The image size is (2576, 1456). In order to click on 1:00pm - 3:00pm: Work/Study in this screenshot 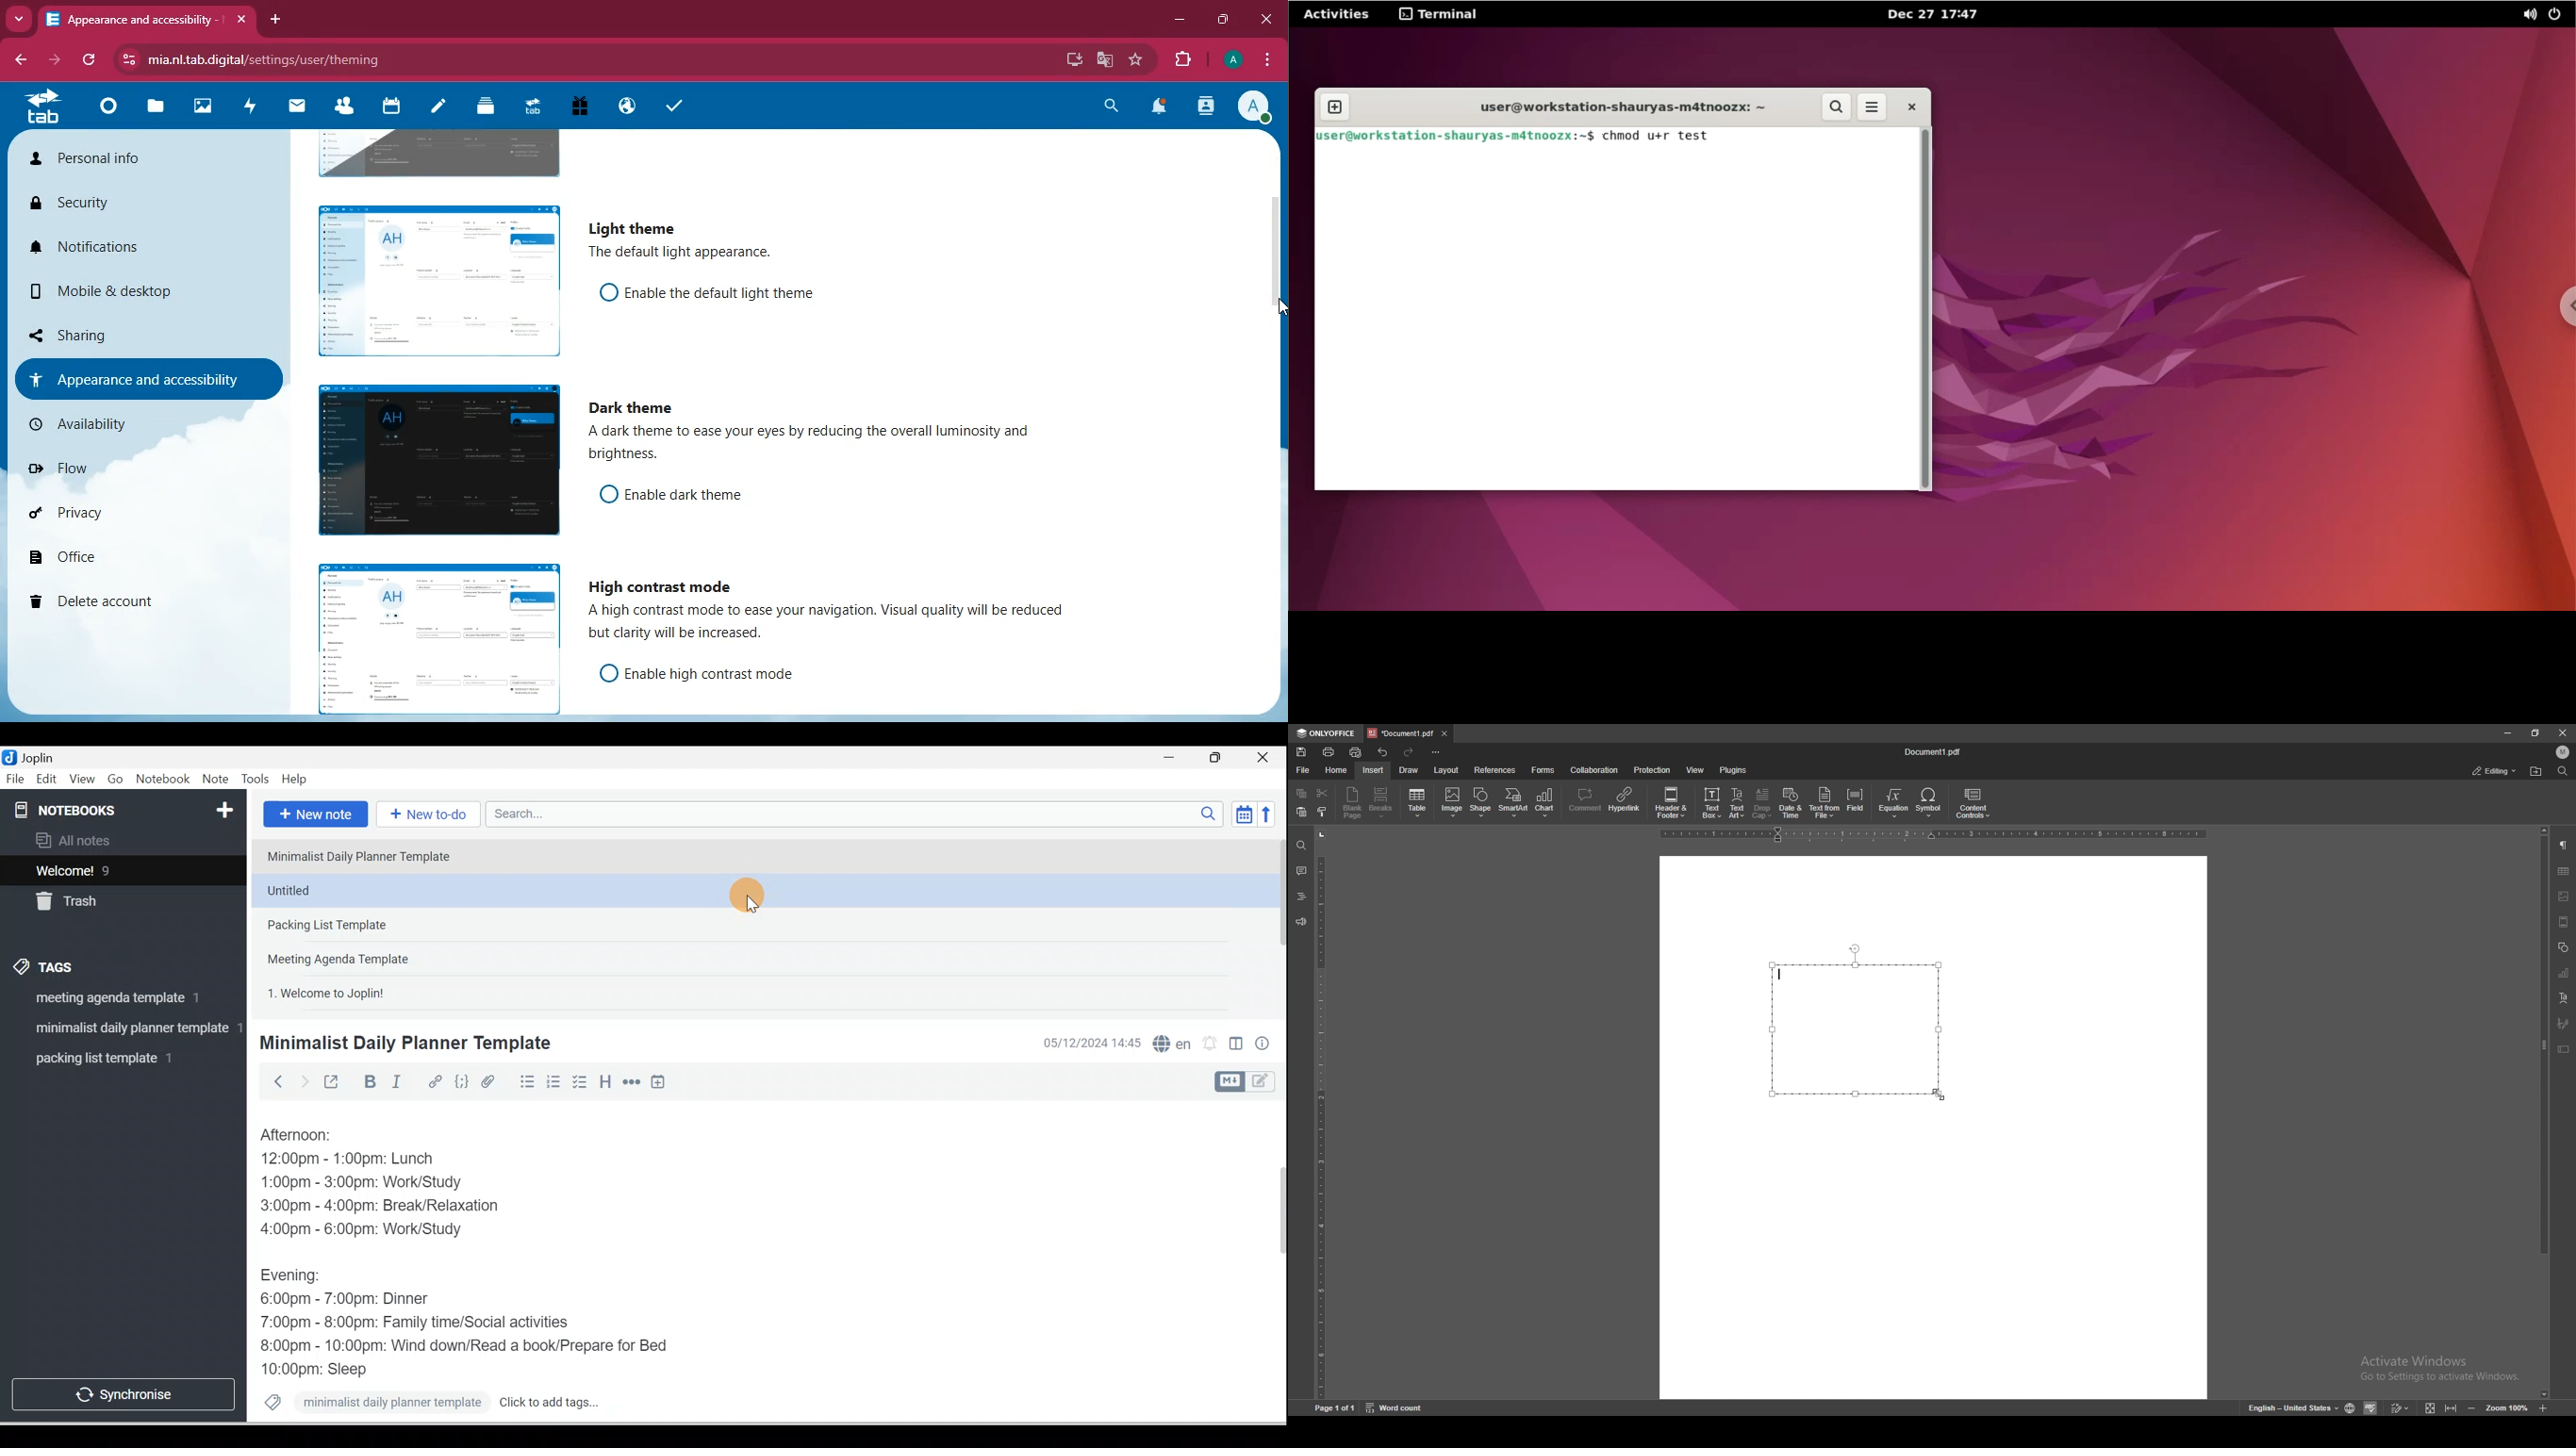, I will do `click(361, 1183)`.